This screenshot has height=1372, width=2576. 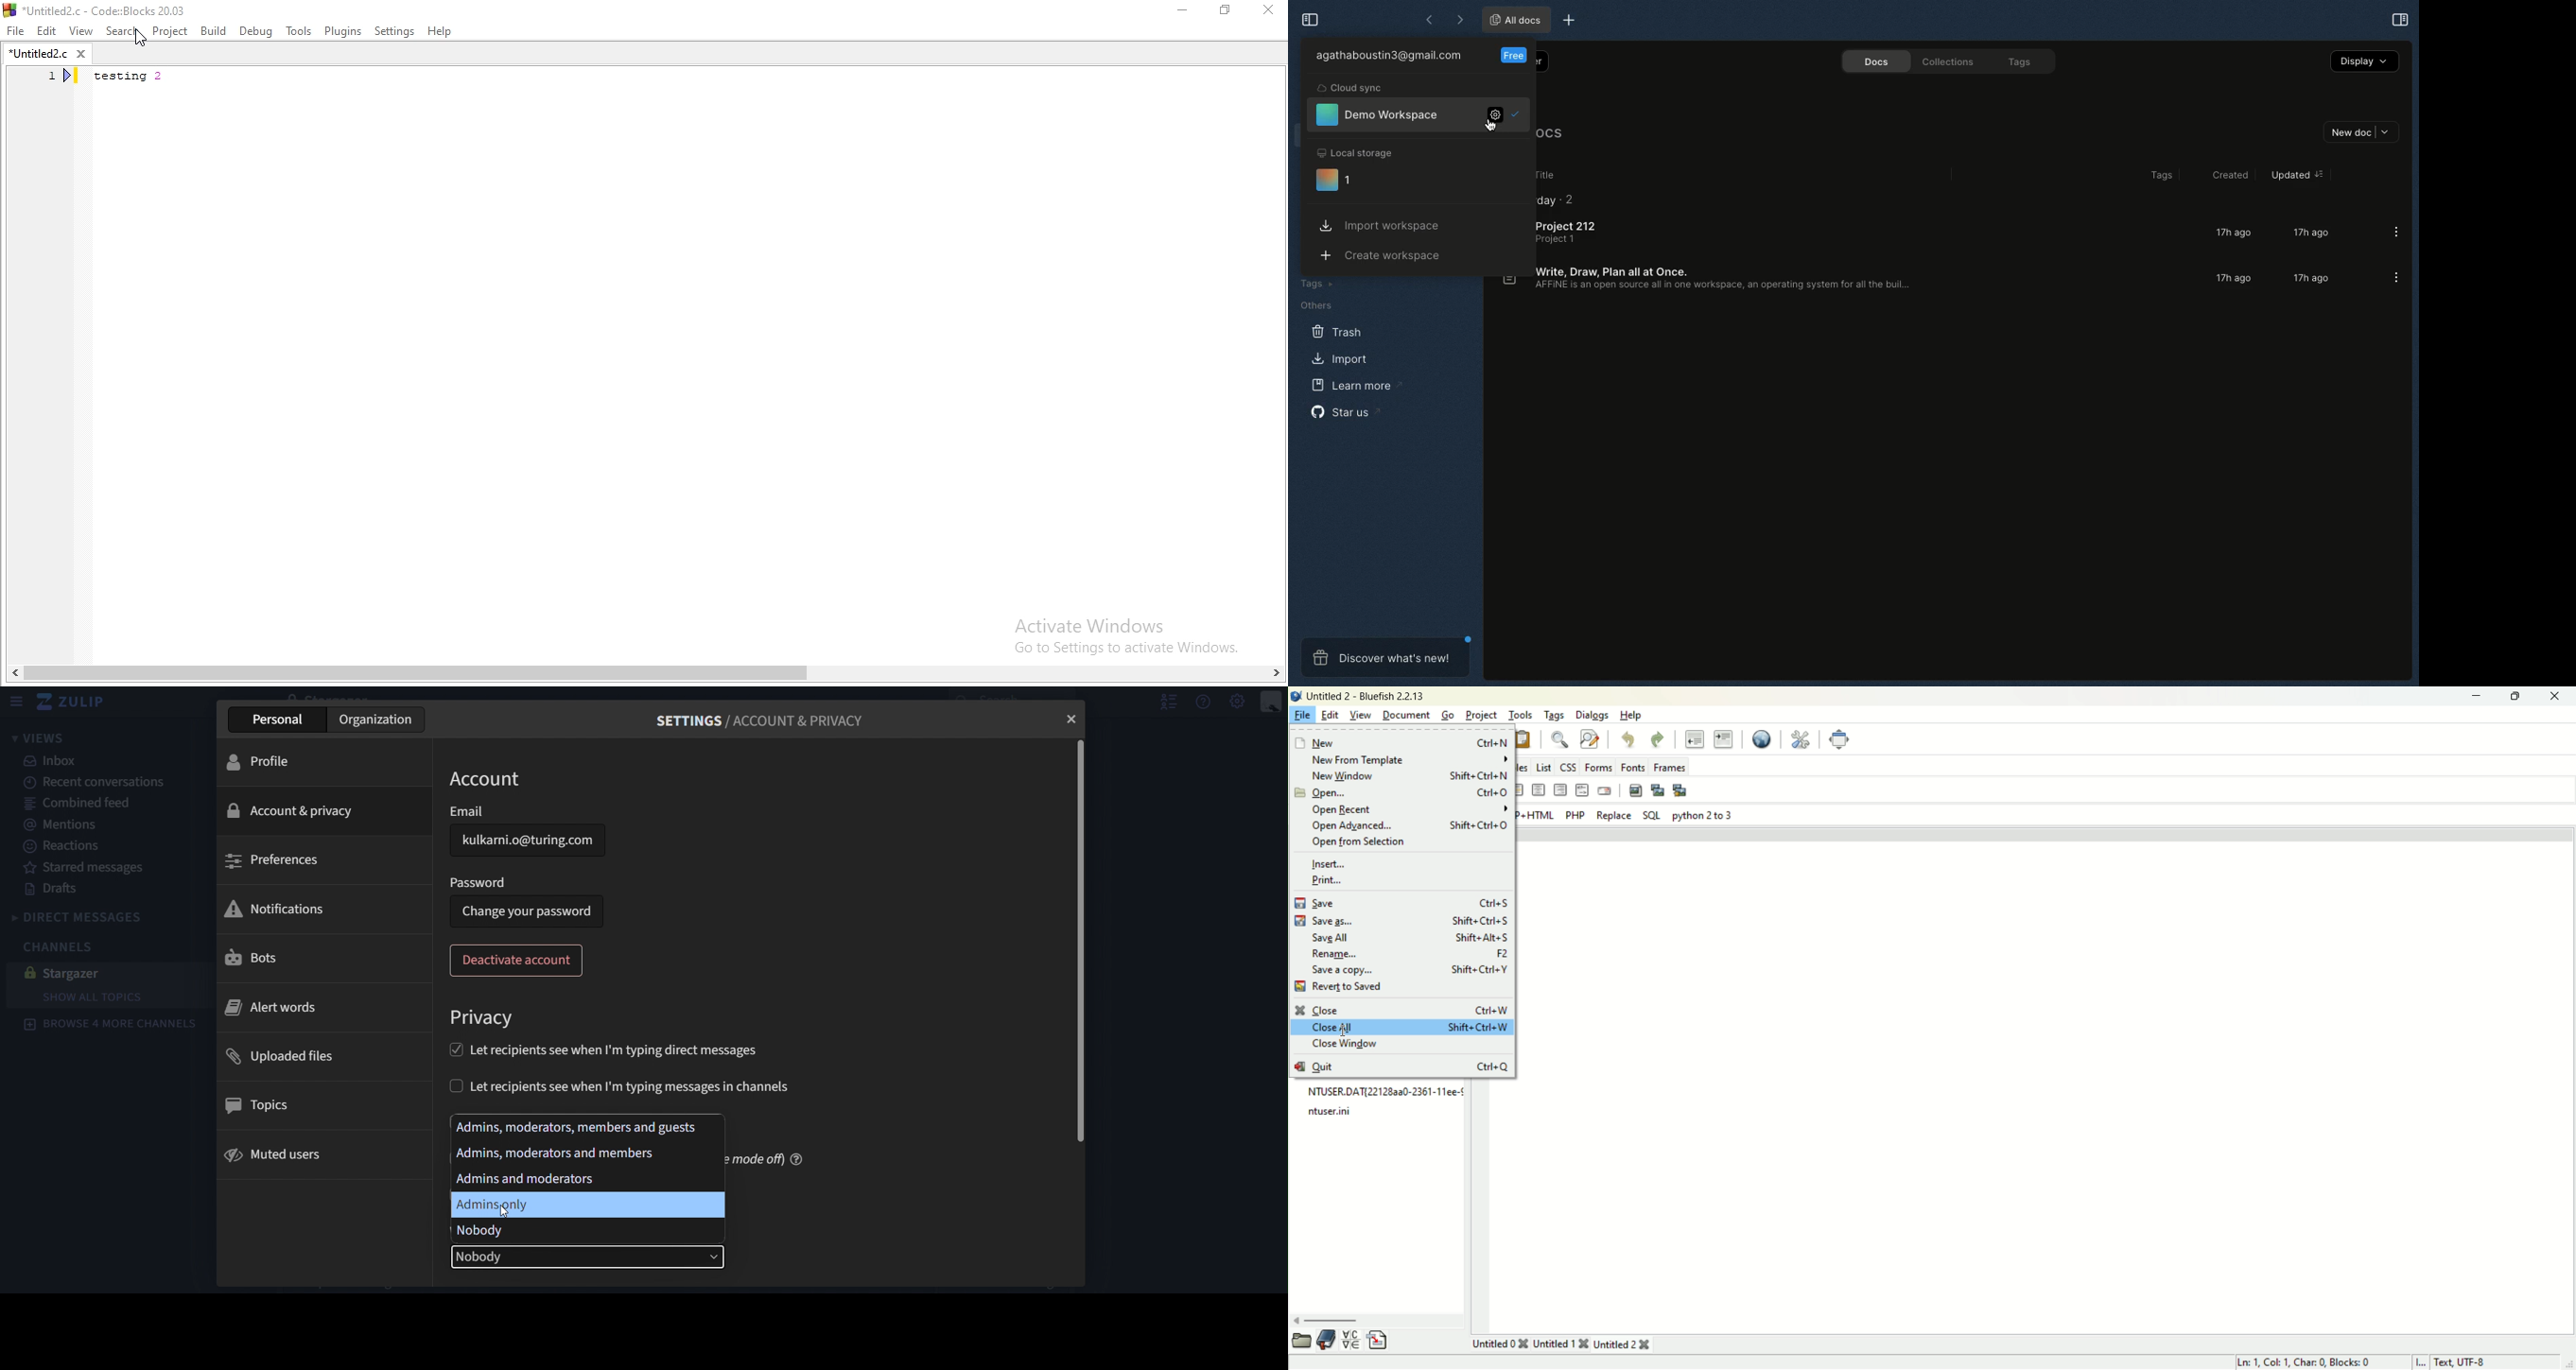 I want to click on replace, so click(x=1614, y=816).